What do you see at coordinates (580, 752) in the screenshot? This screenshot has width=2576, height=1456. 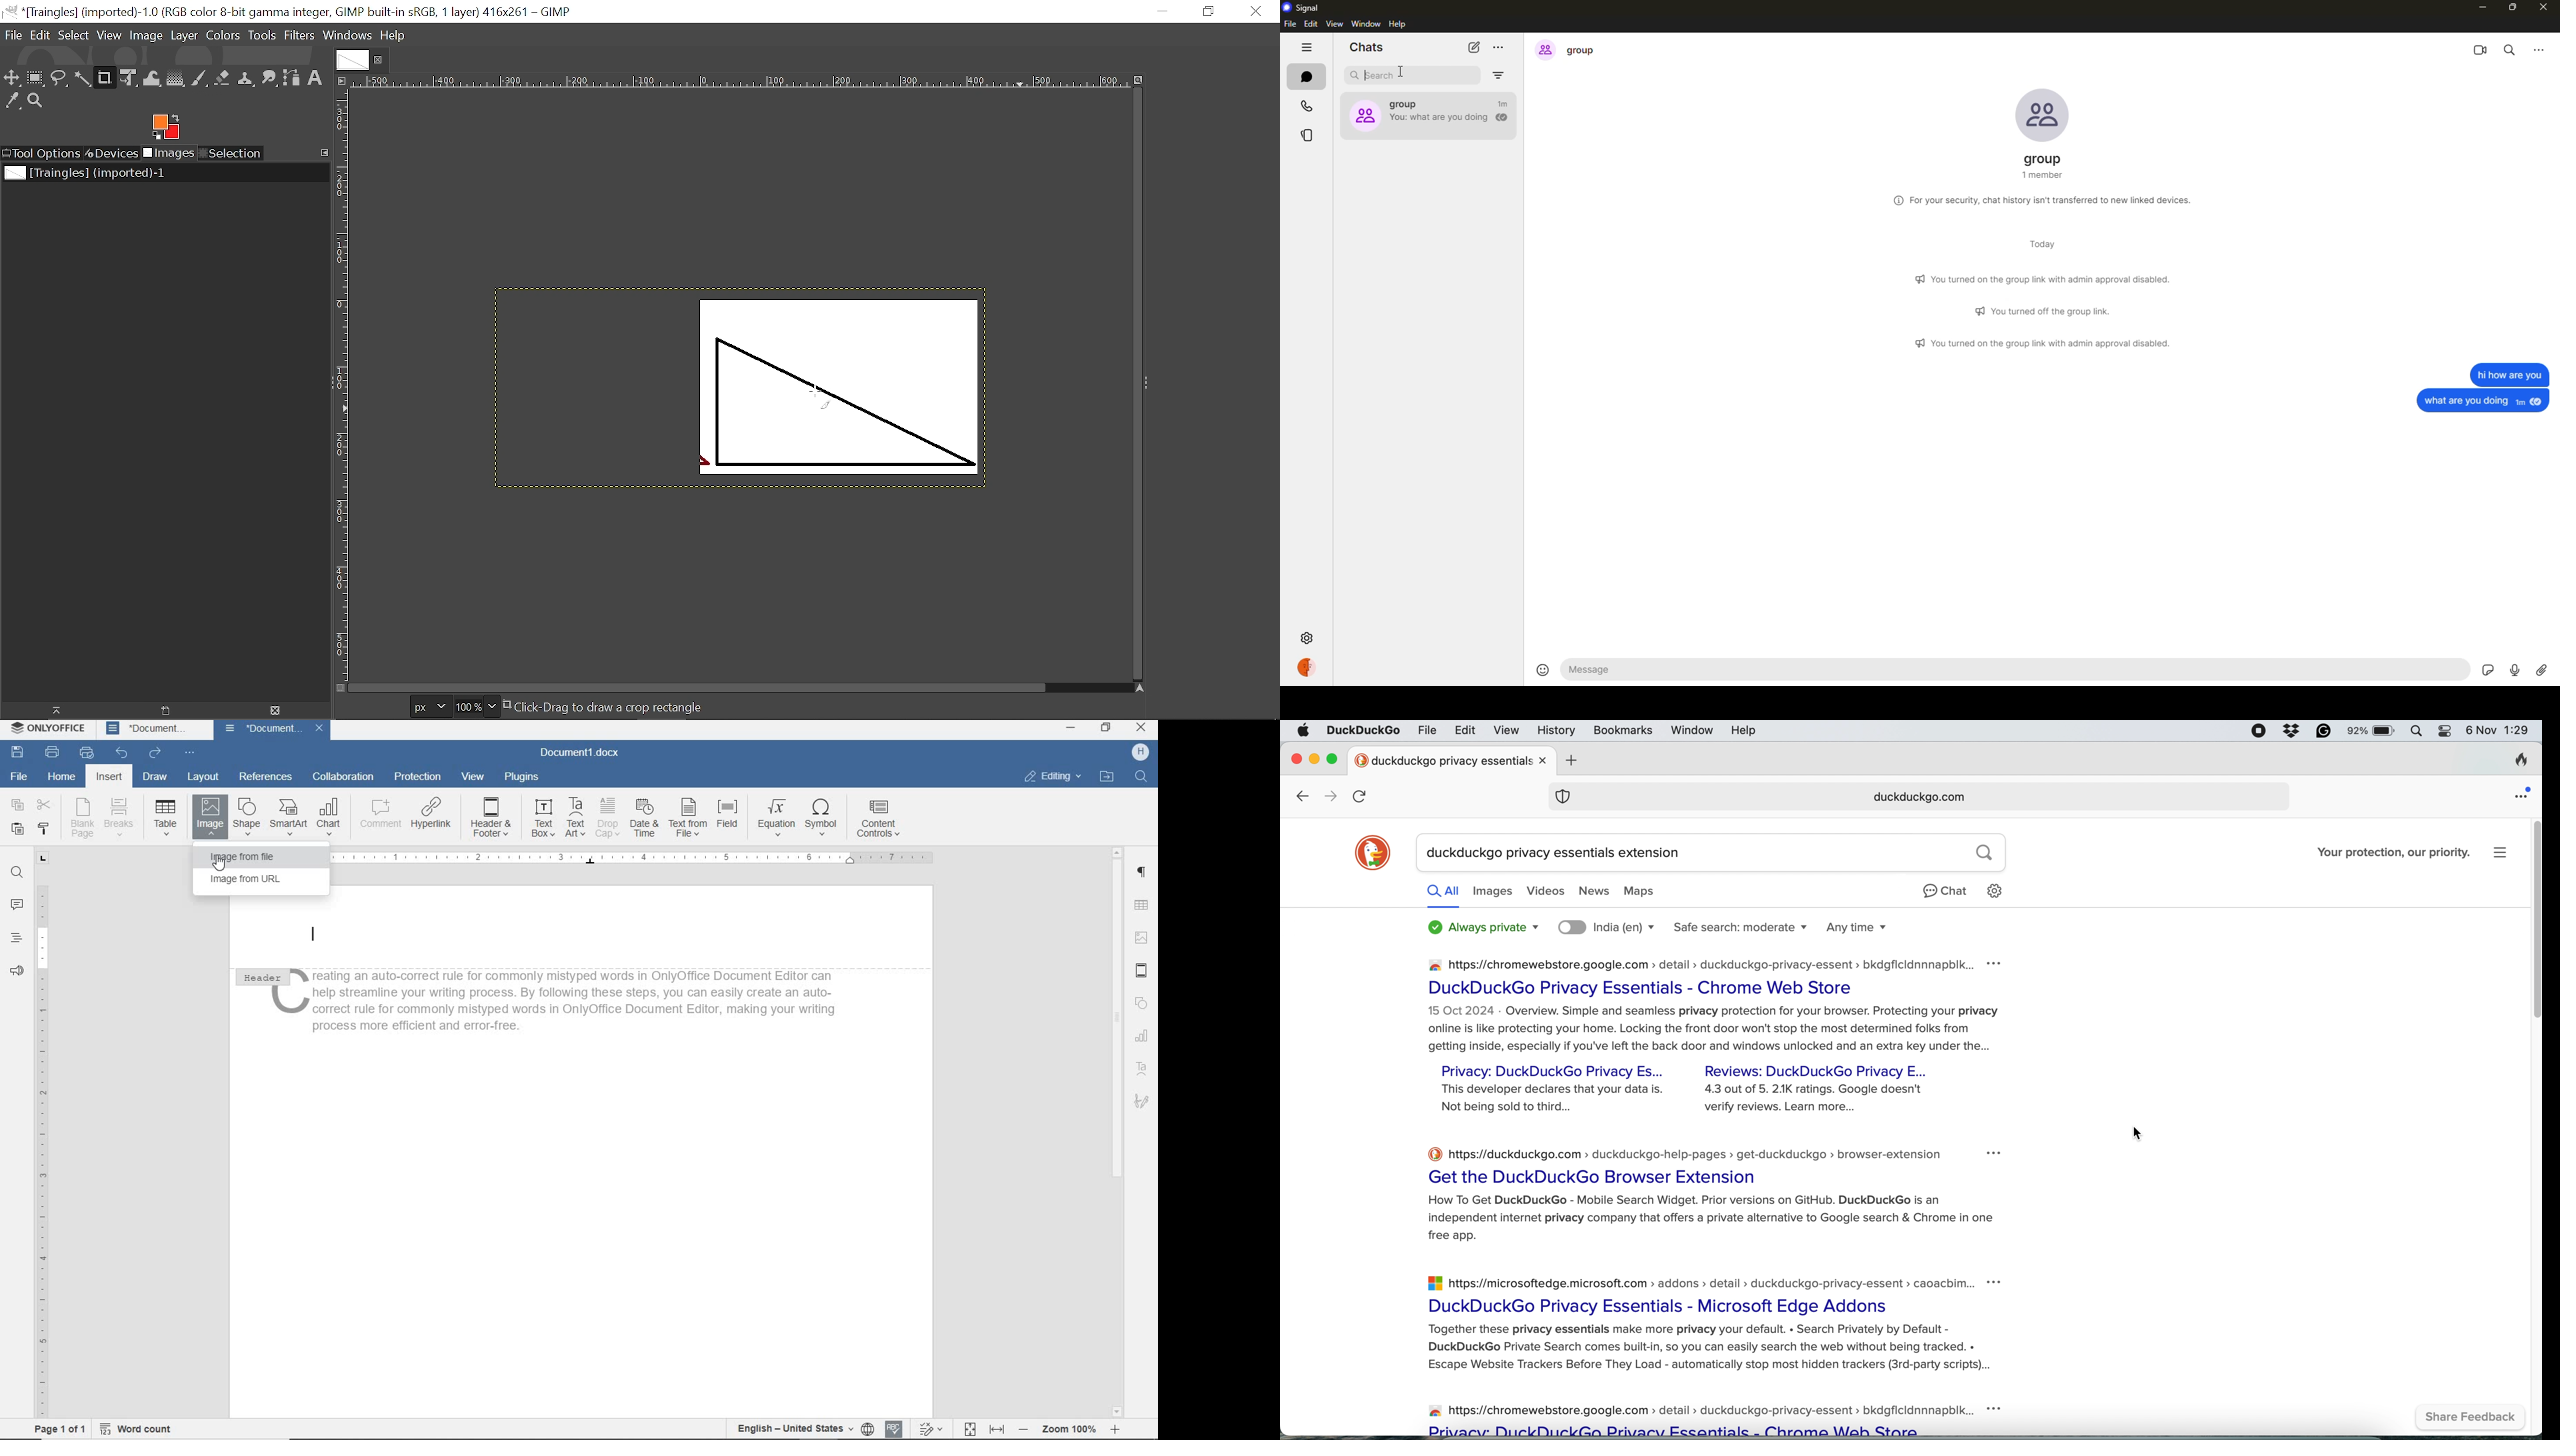 I see `DOCUMENT .docx` at bounding box center [580, 752].